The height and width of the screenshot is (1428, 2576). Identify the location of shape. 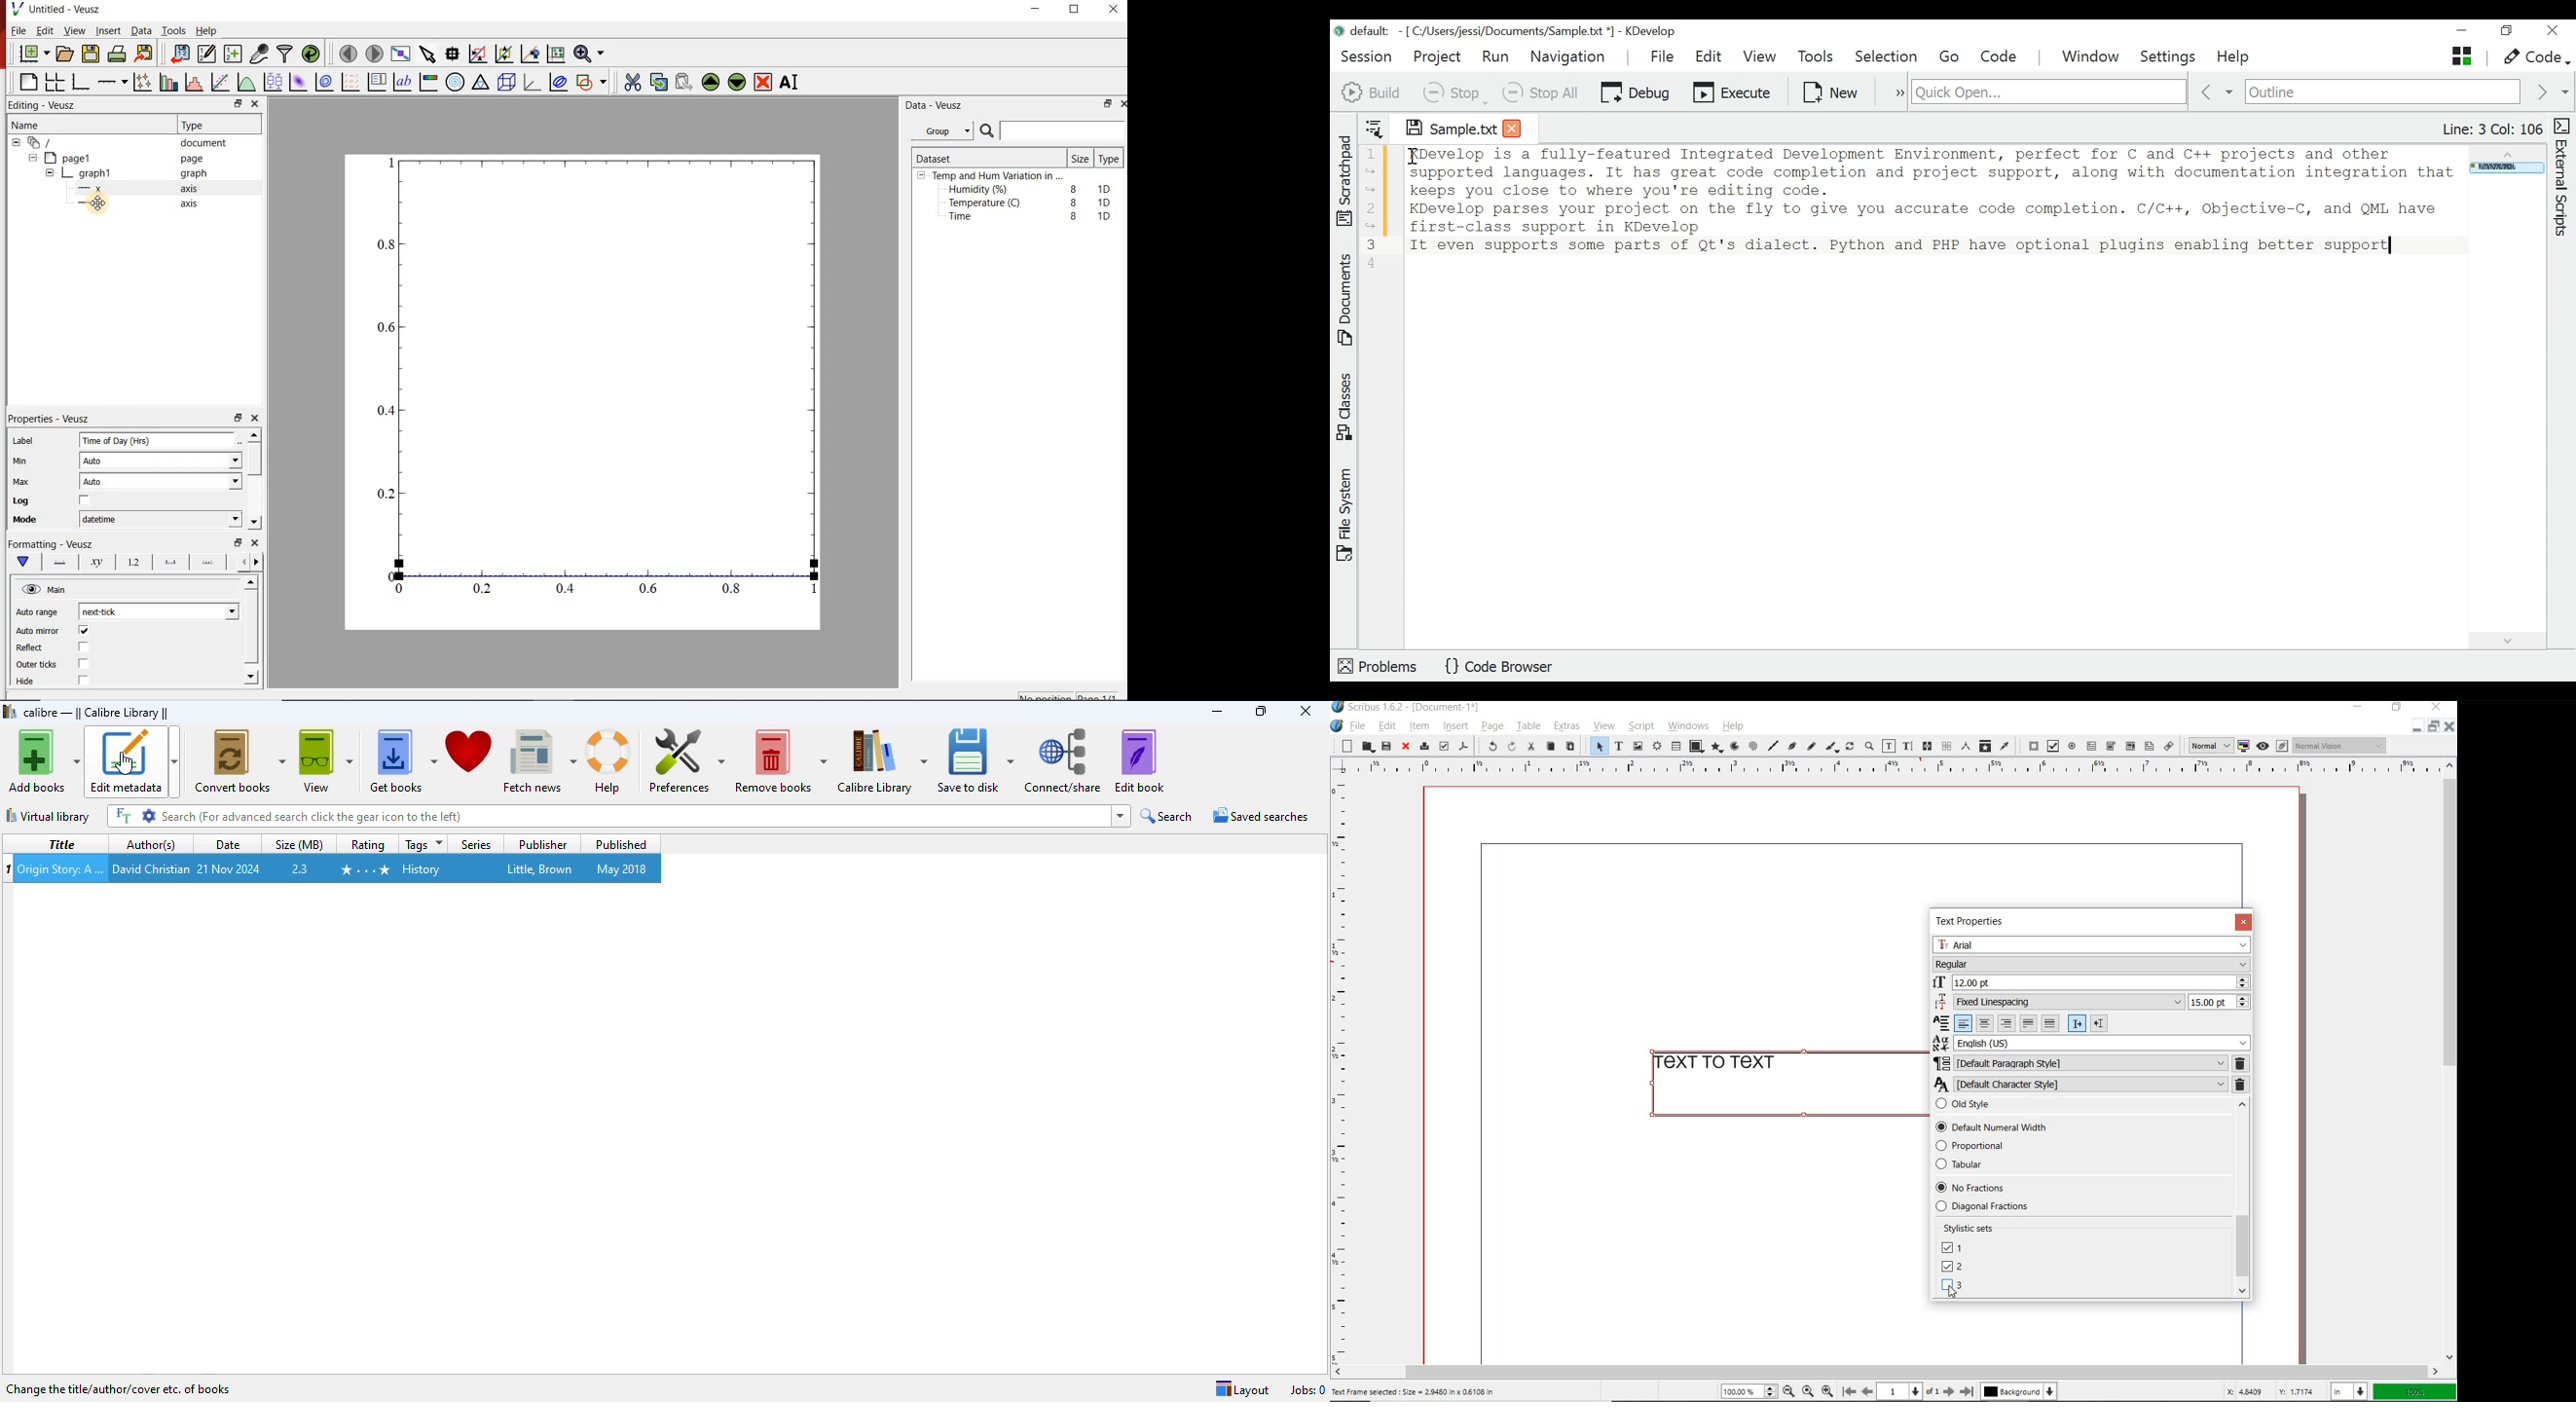
(1696, 747).